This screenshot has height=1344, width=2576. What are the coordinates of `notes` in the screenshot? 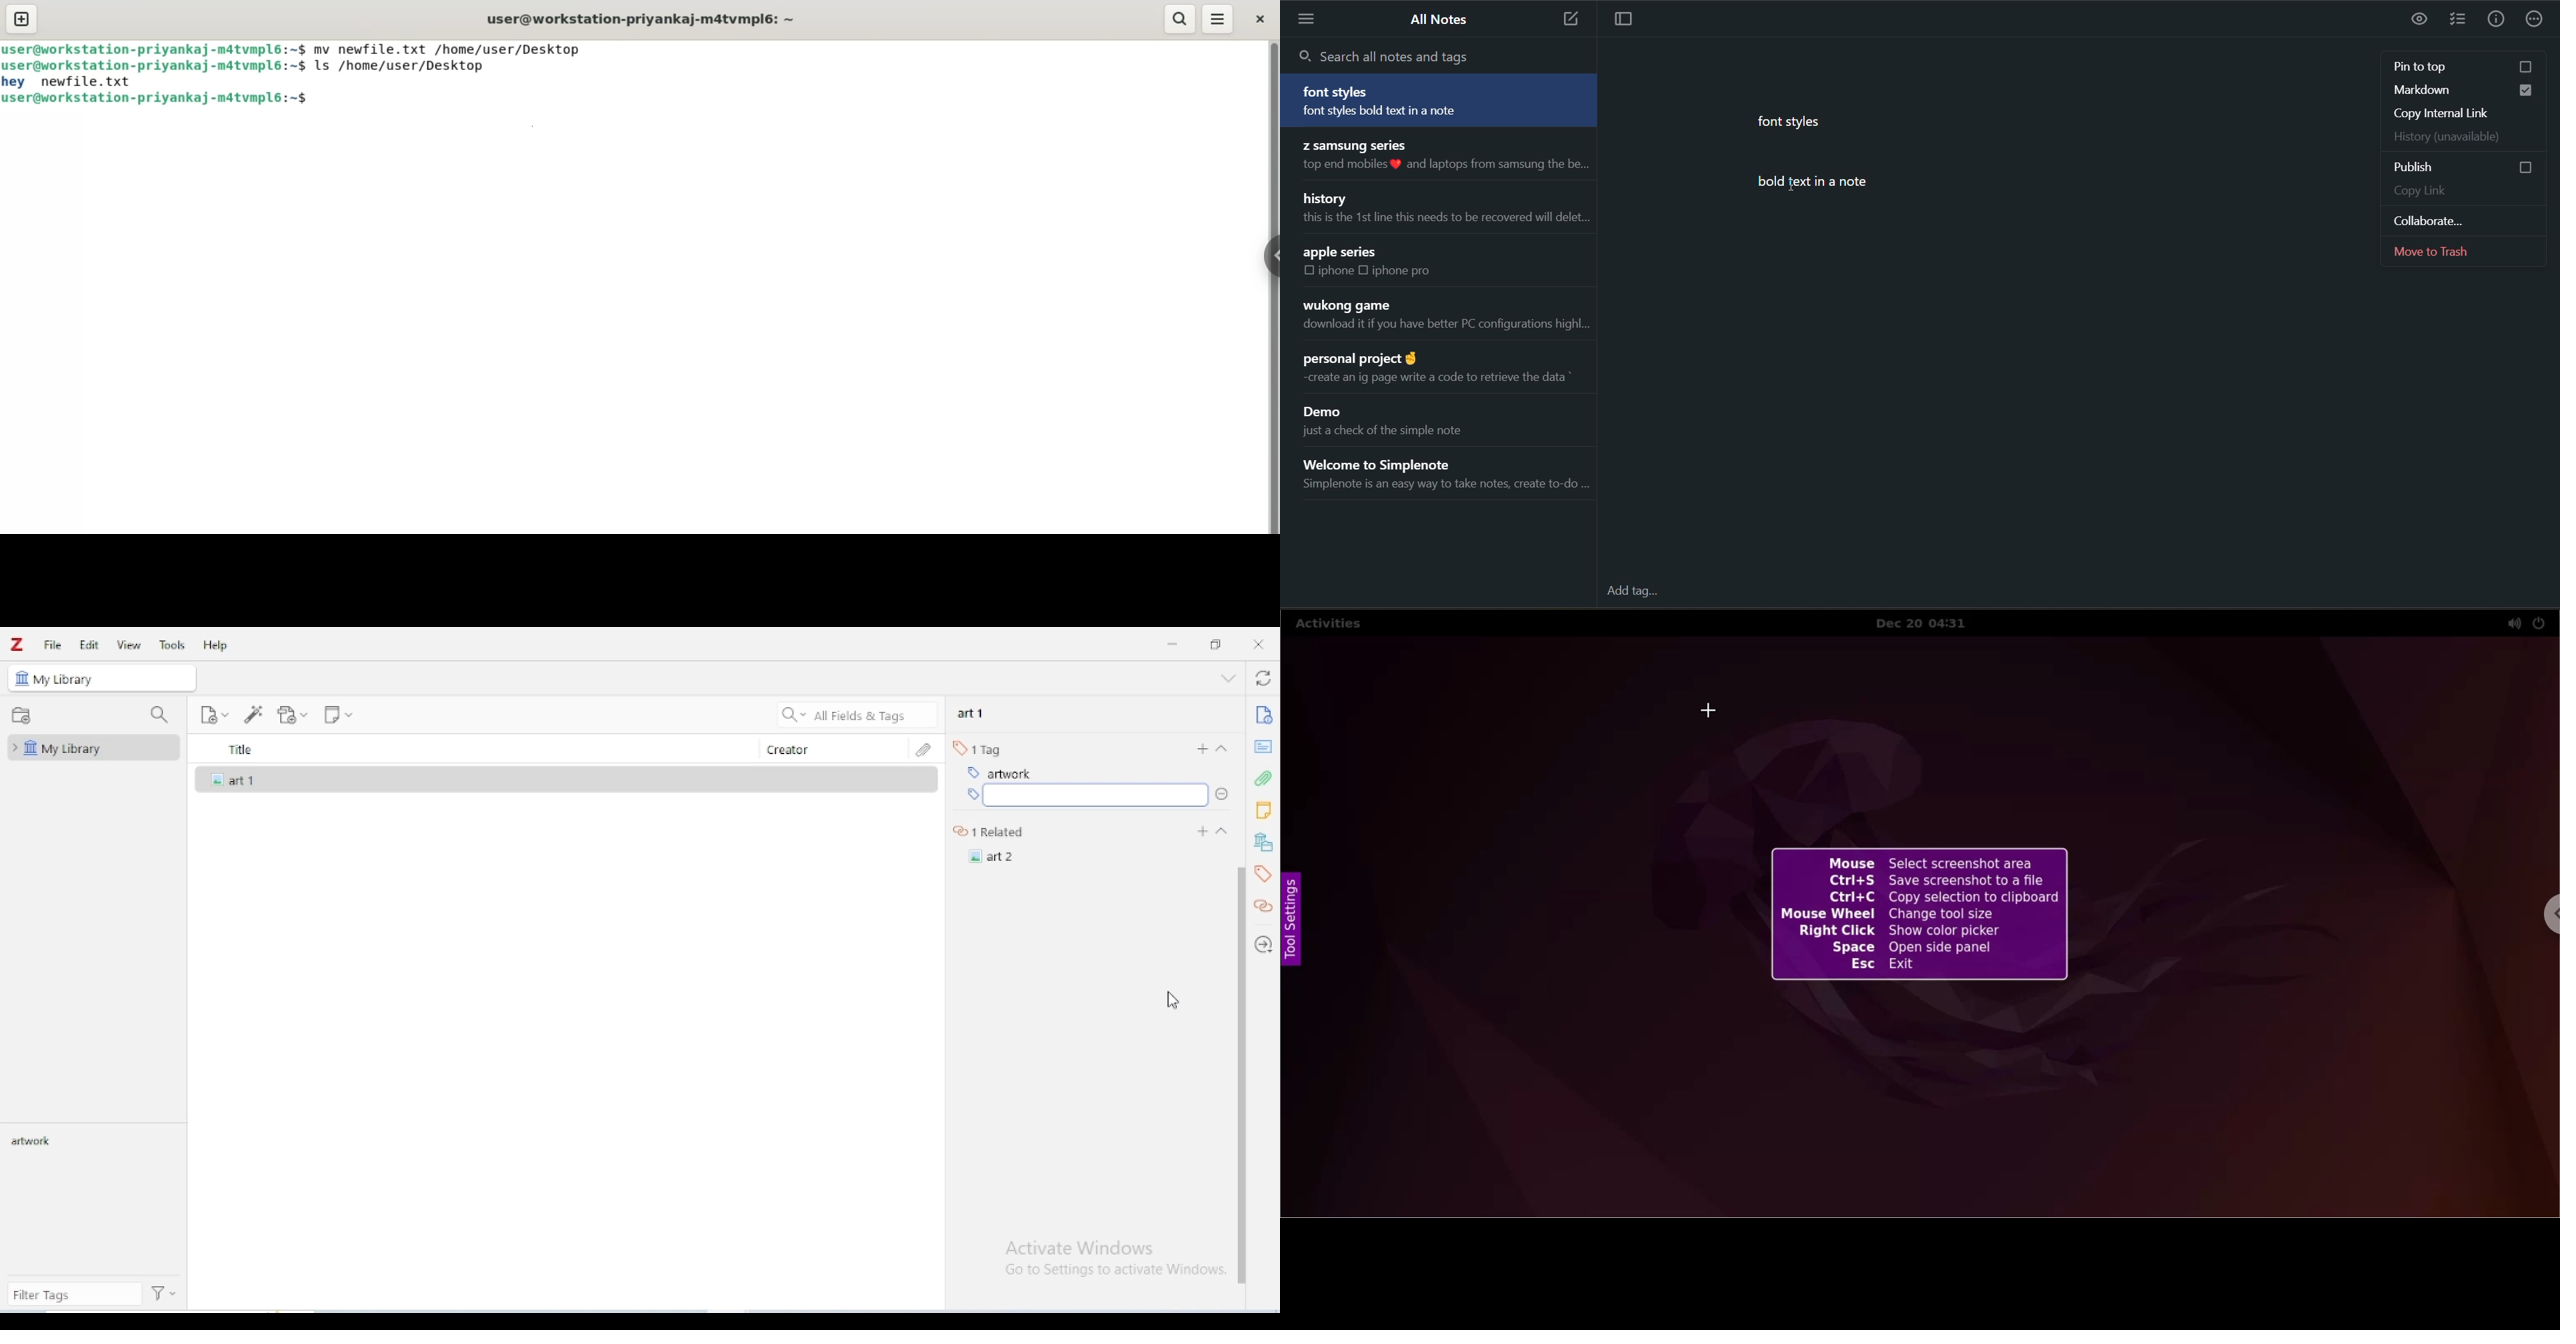 It's located at (1263, 810).